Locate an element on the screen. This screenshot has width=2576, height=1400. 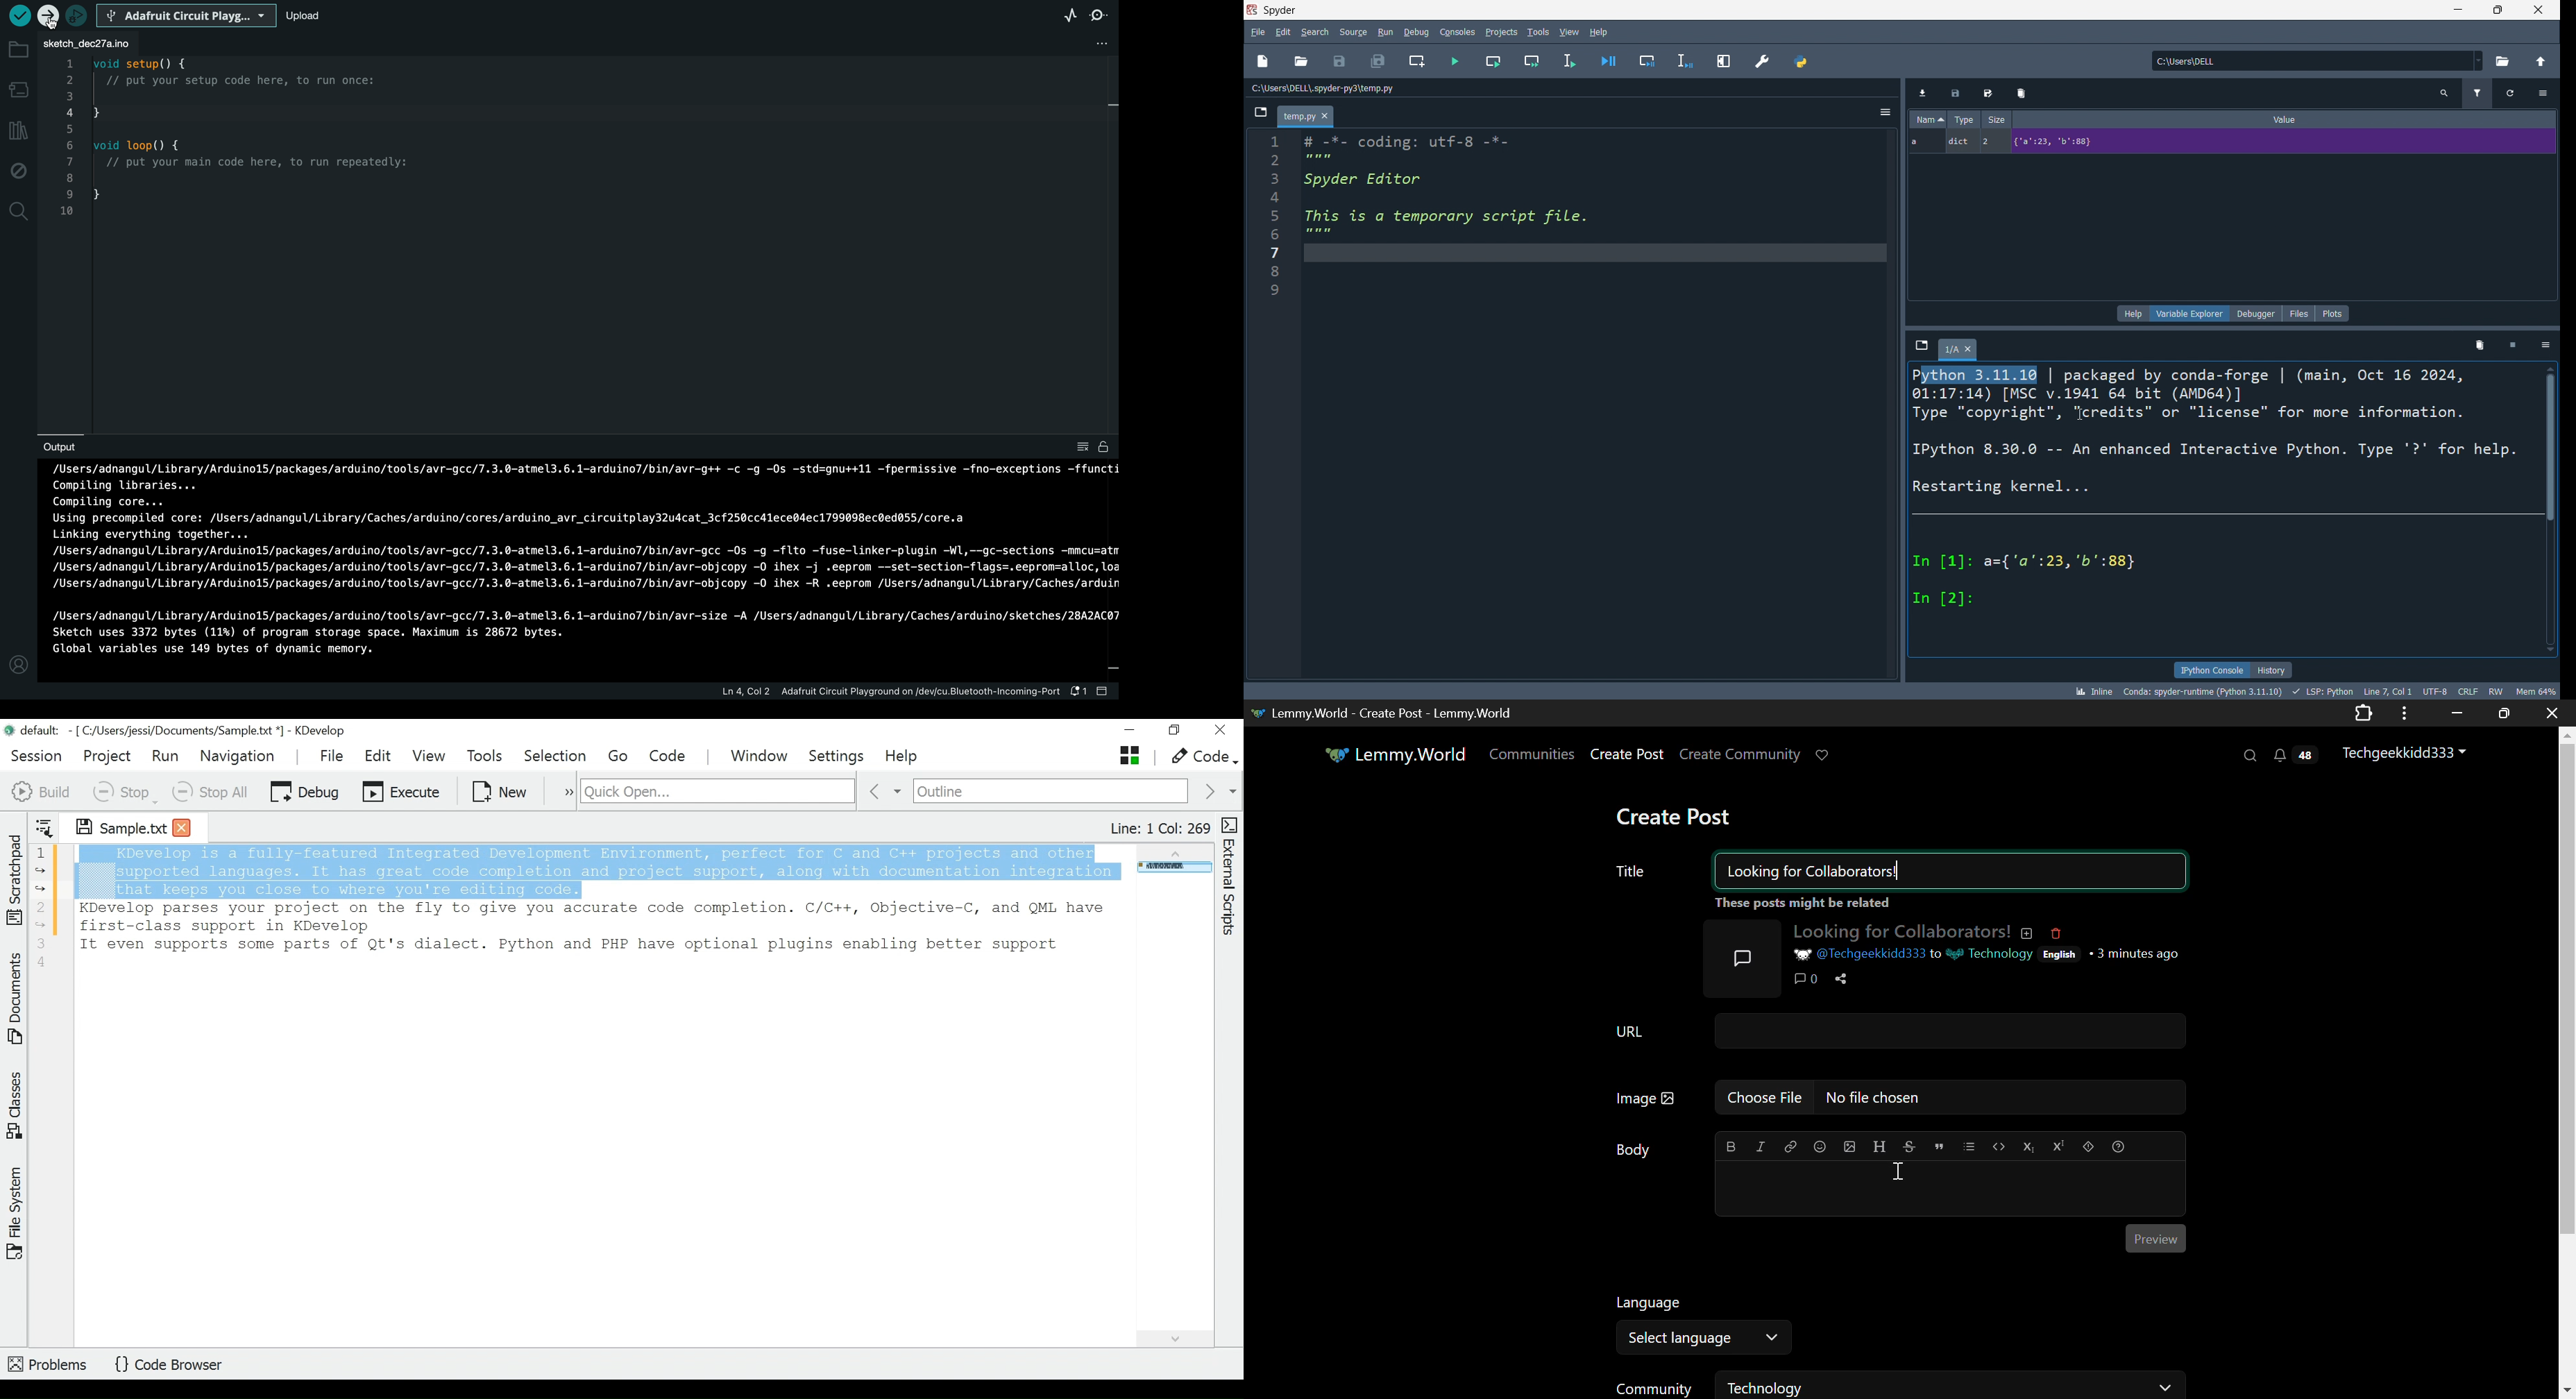
delete is located at coordinates (2025, 91).